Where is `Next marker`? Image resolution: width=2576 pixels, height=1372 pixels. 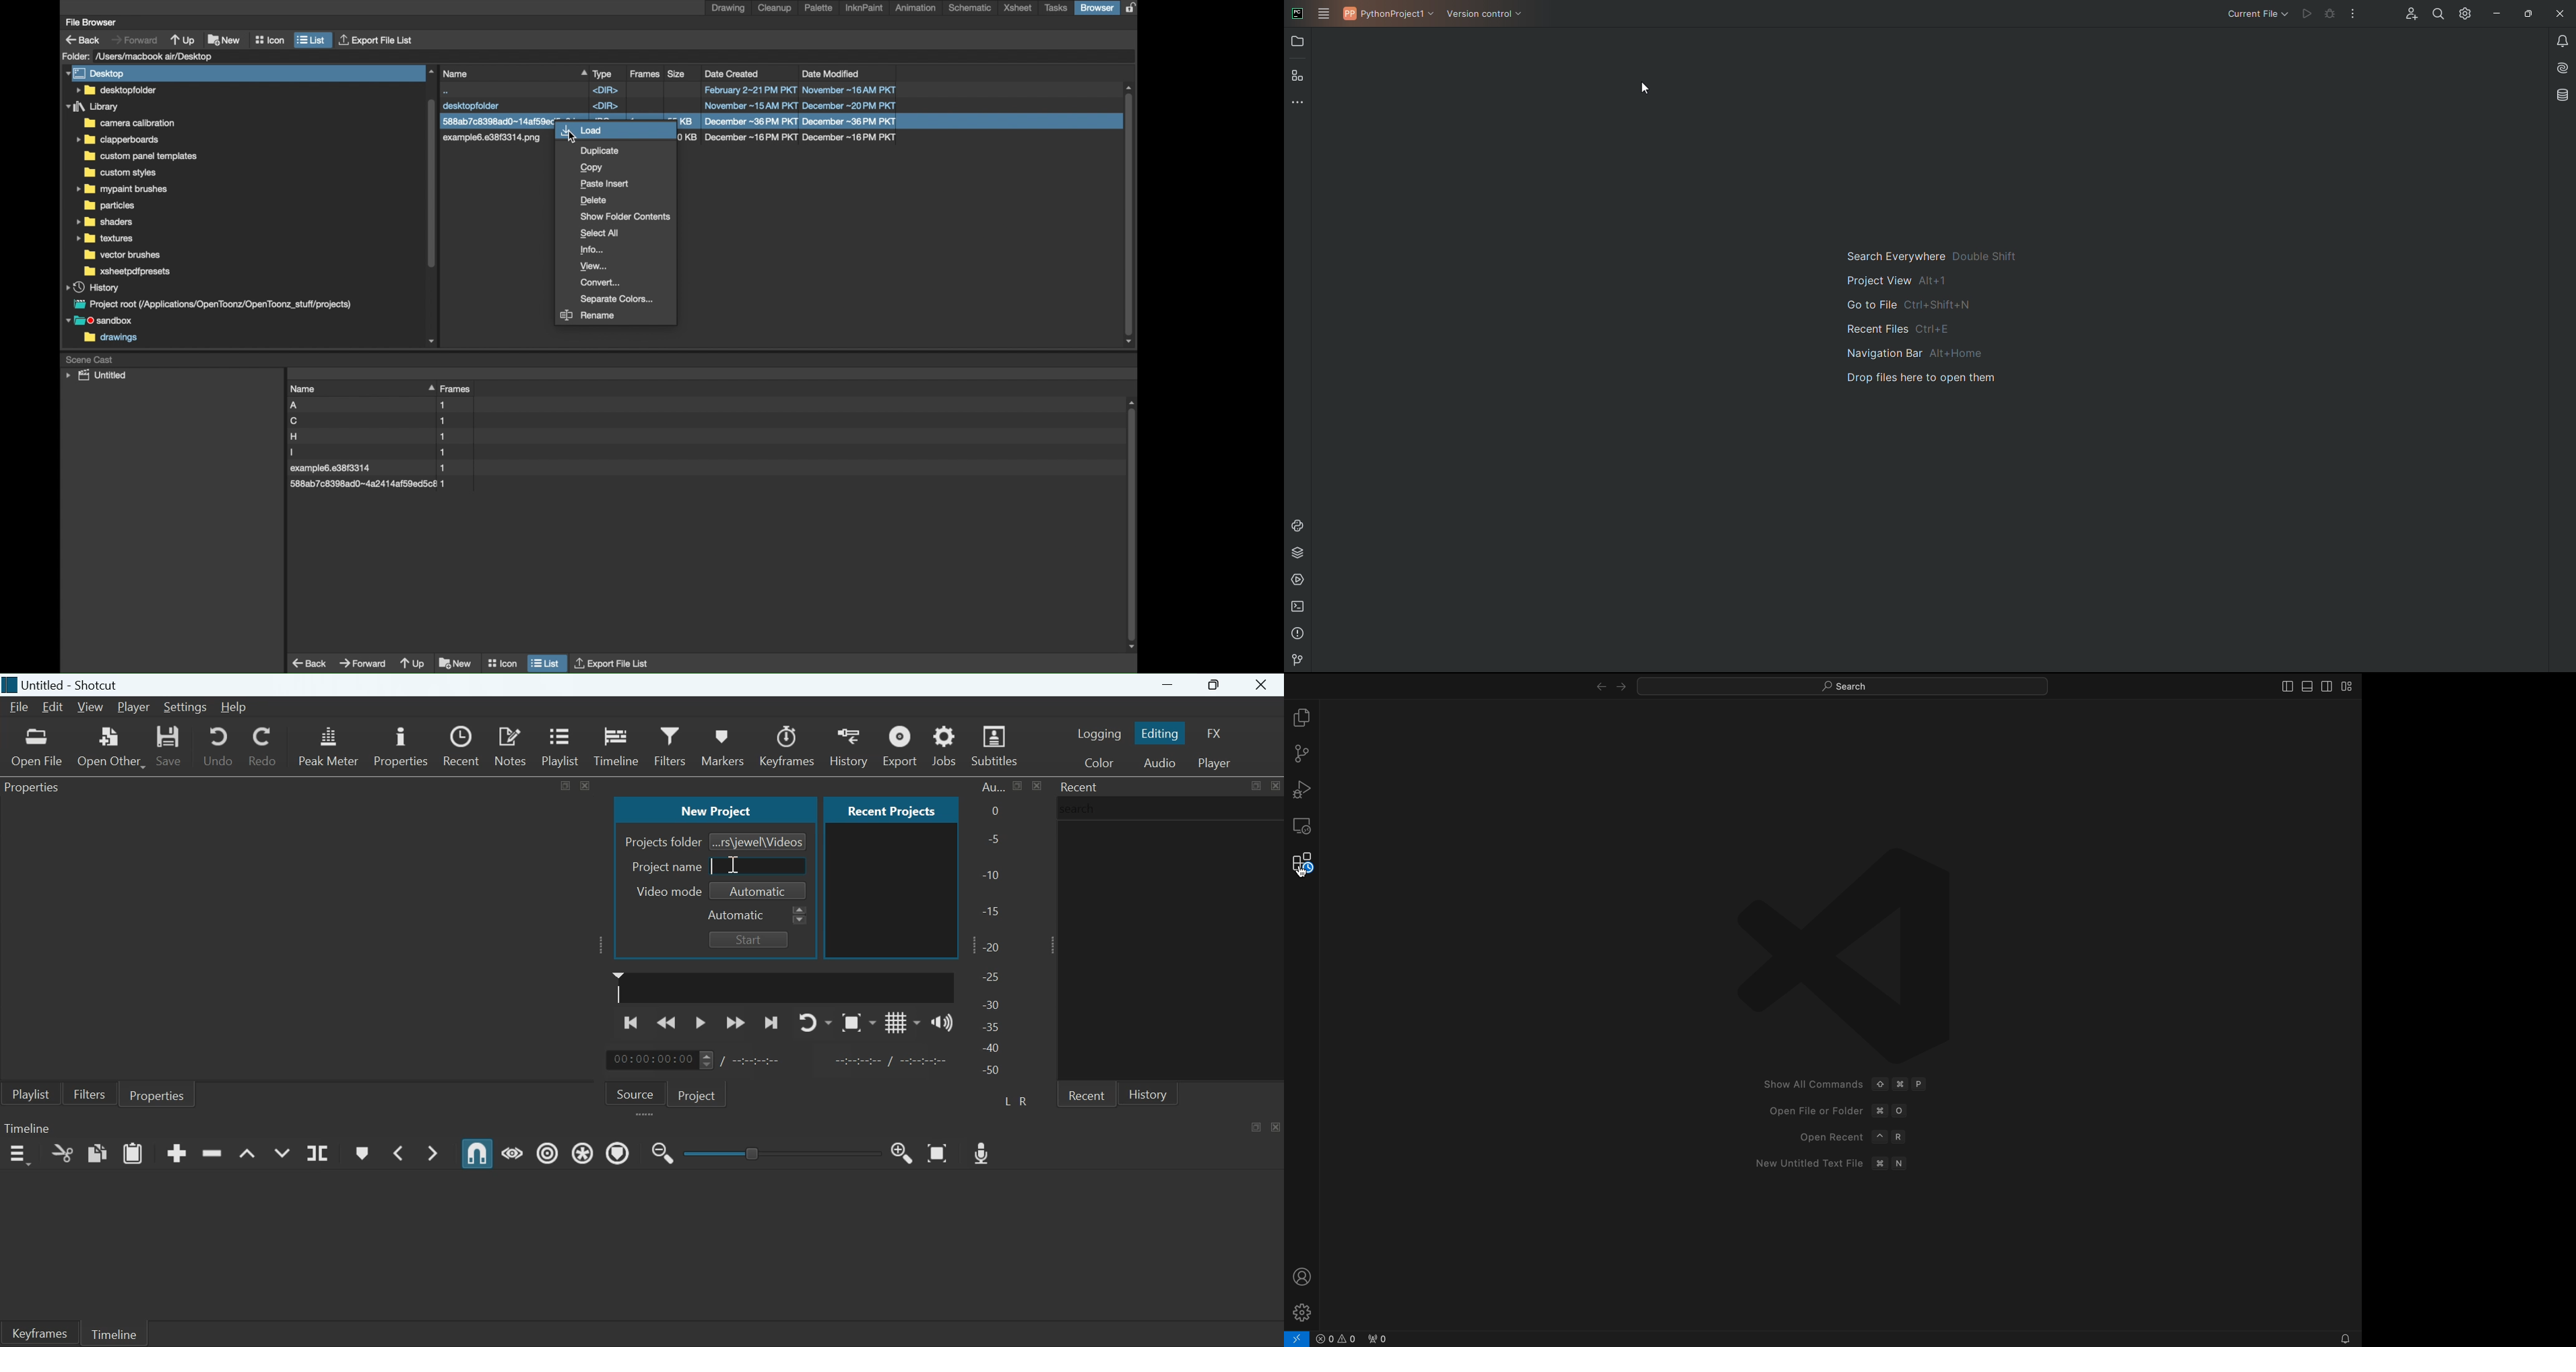 Next marker is located at coordinates (435, 1153).